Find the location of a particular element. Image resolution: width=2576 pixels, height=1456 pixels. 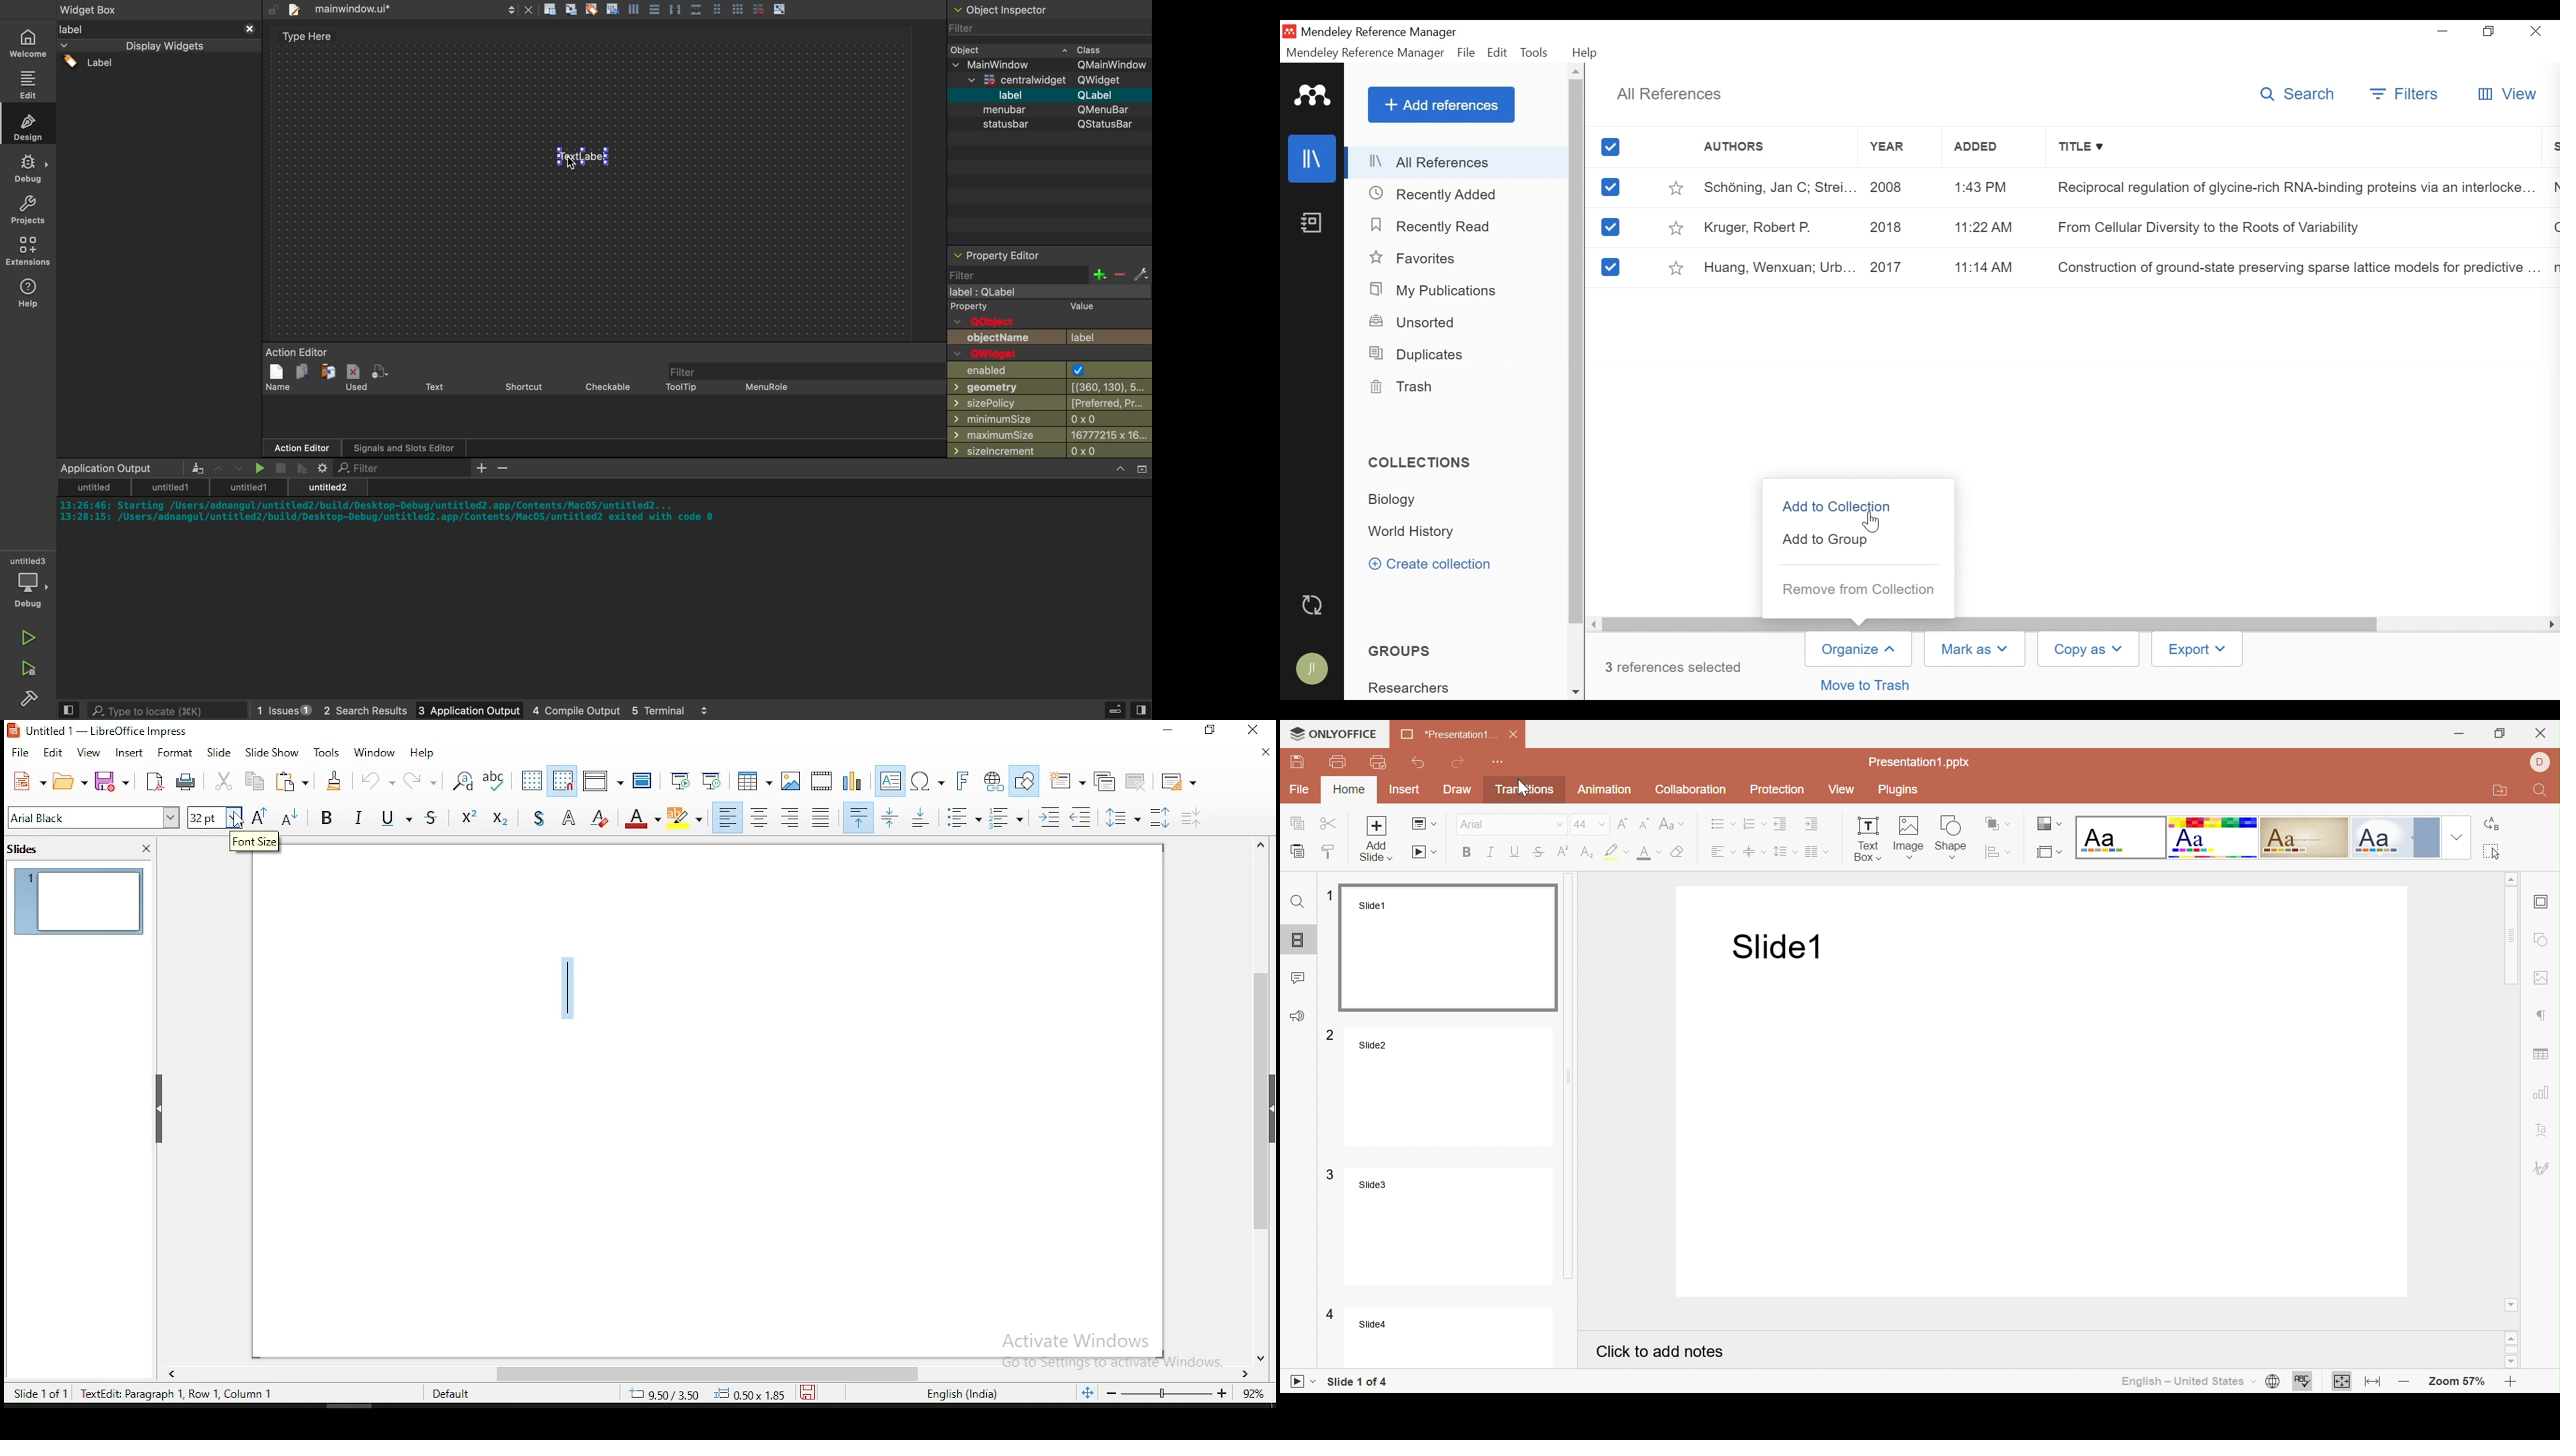

Search is located at coordinates (2301, 96).